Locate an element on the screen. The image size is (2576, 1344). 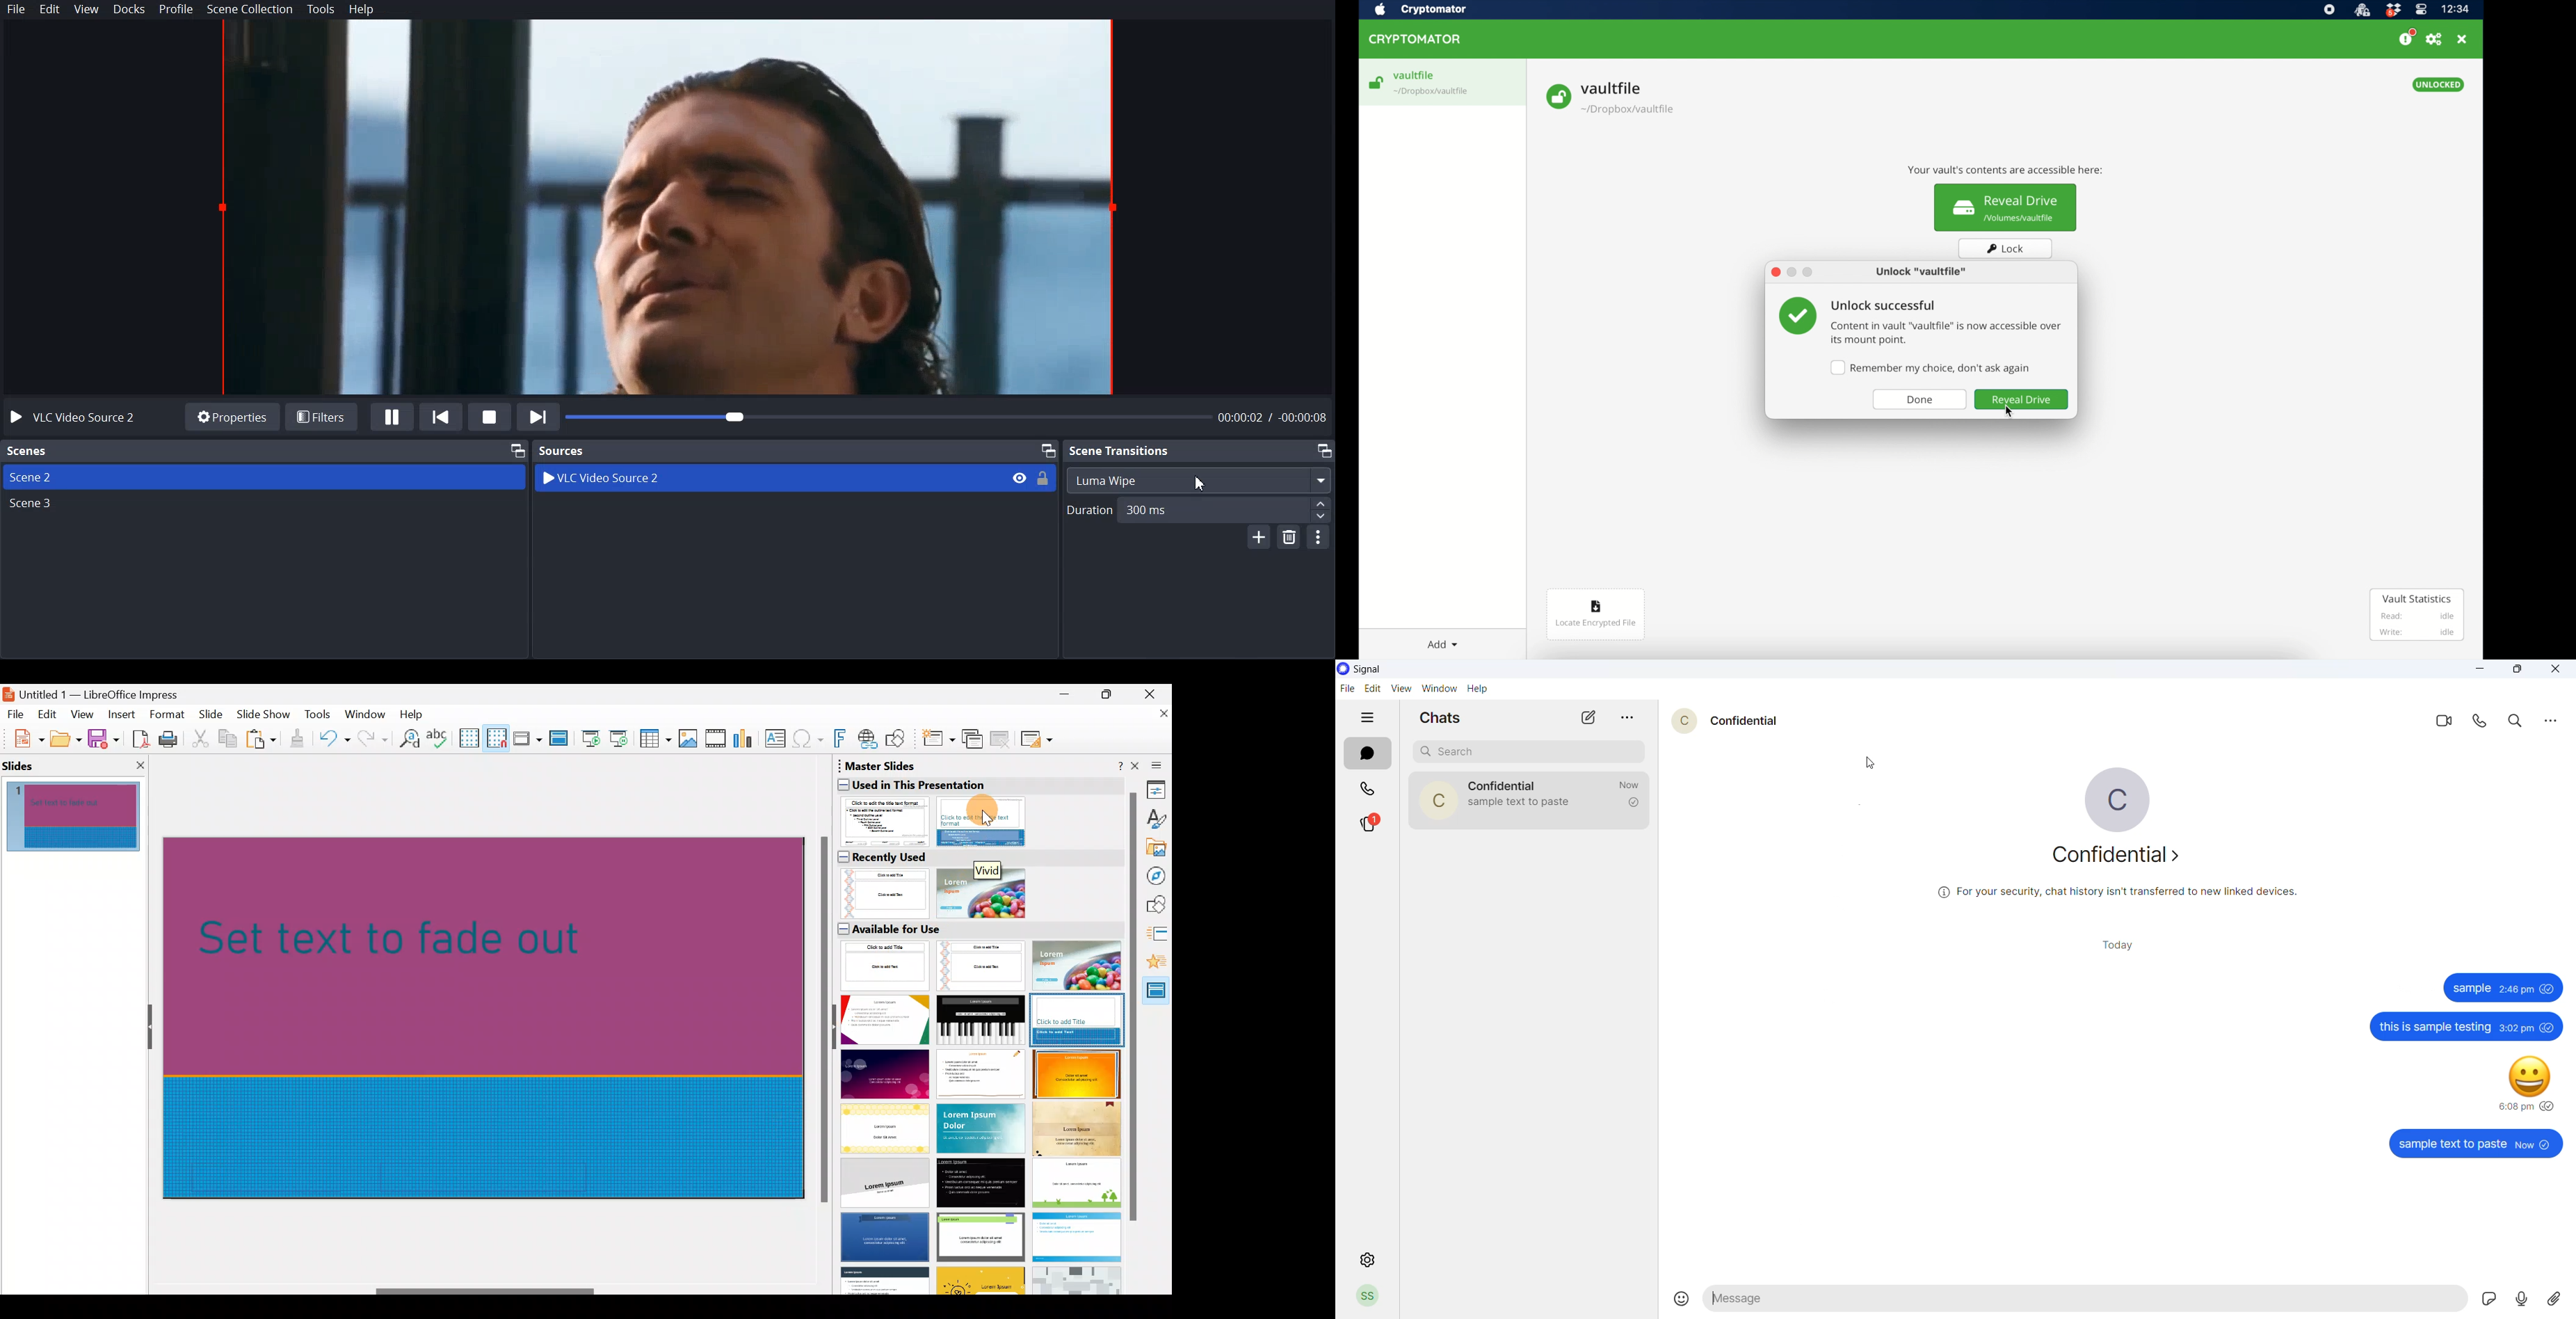
Stop Media is located at coordinates (489, 416).